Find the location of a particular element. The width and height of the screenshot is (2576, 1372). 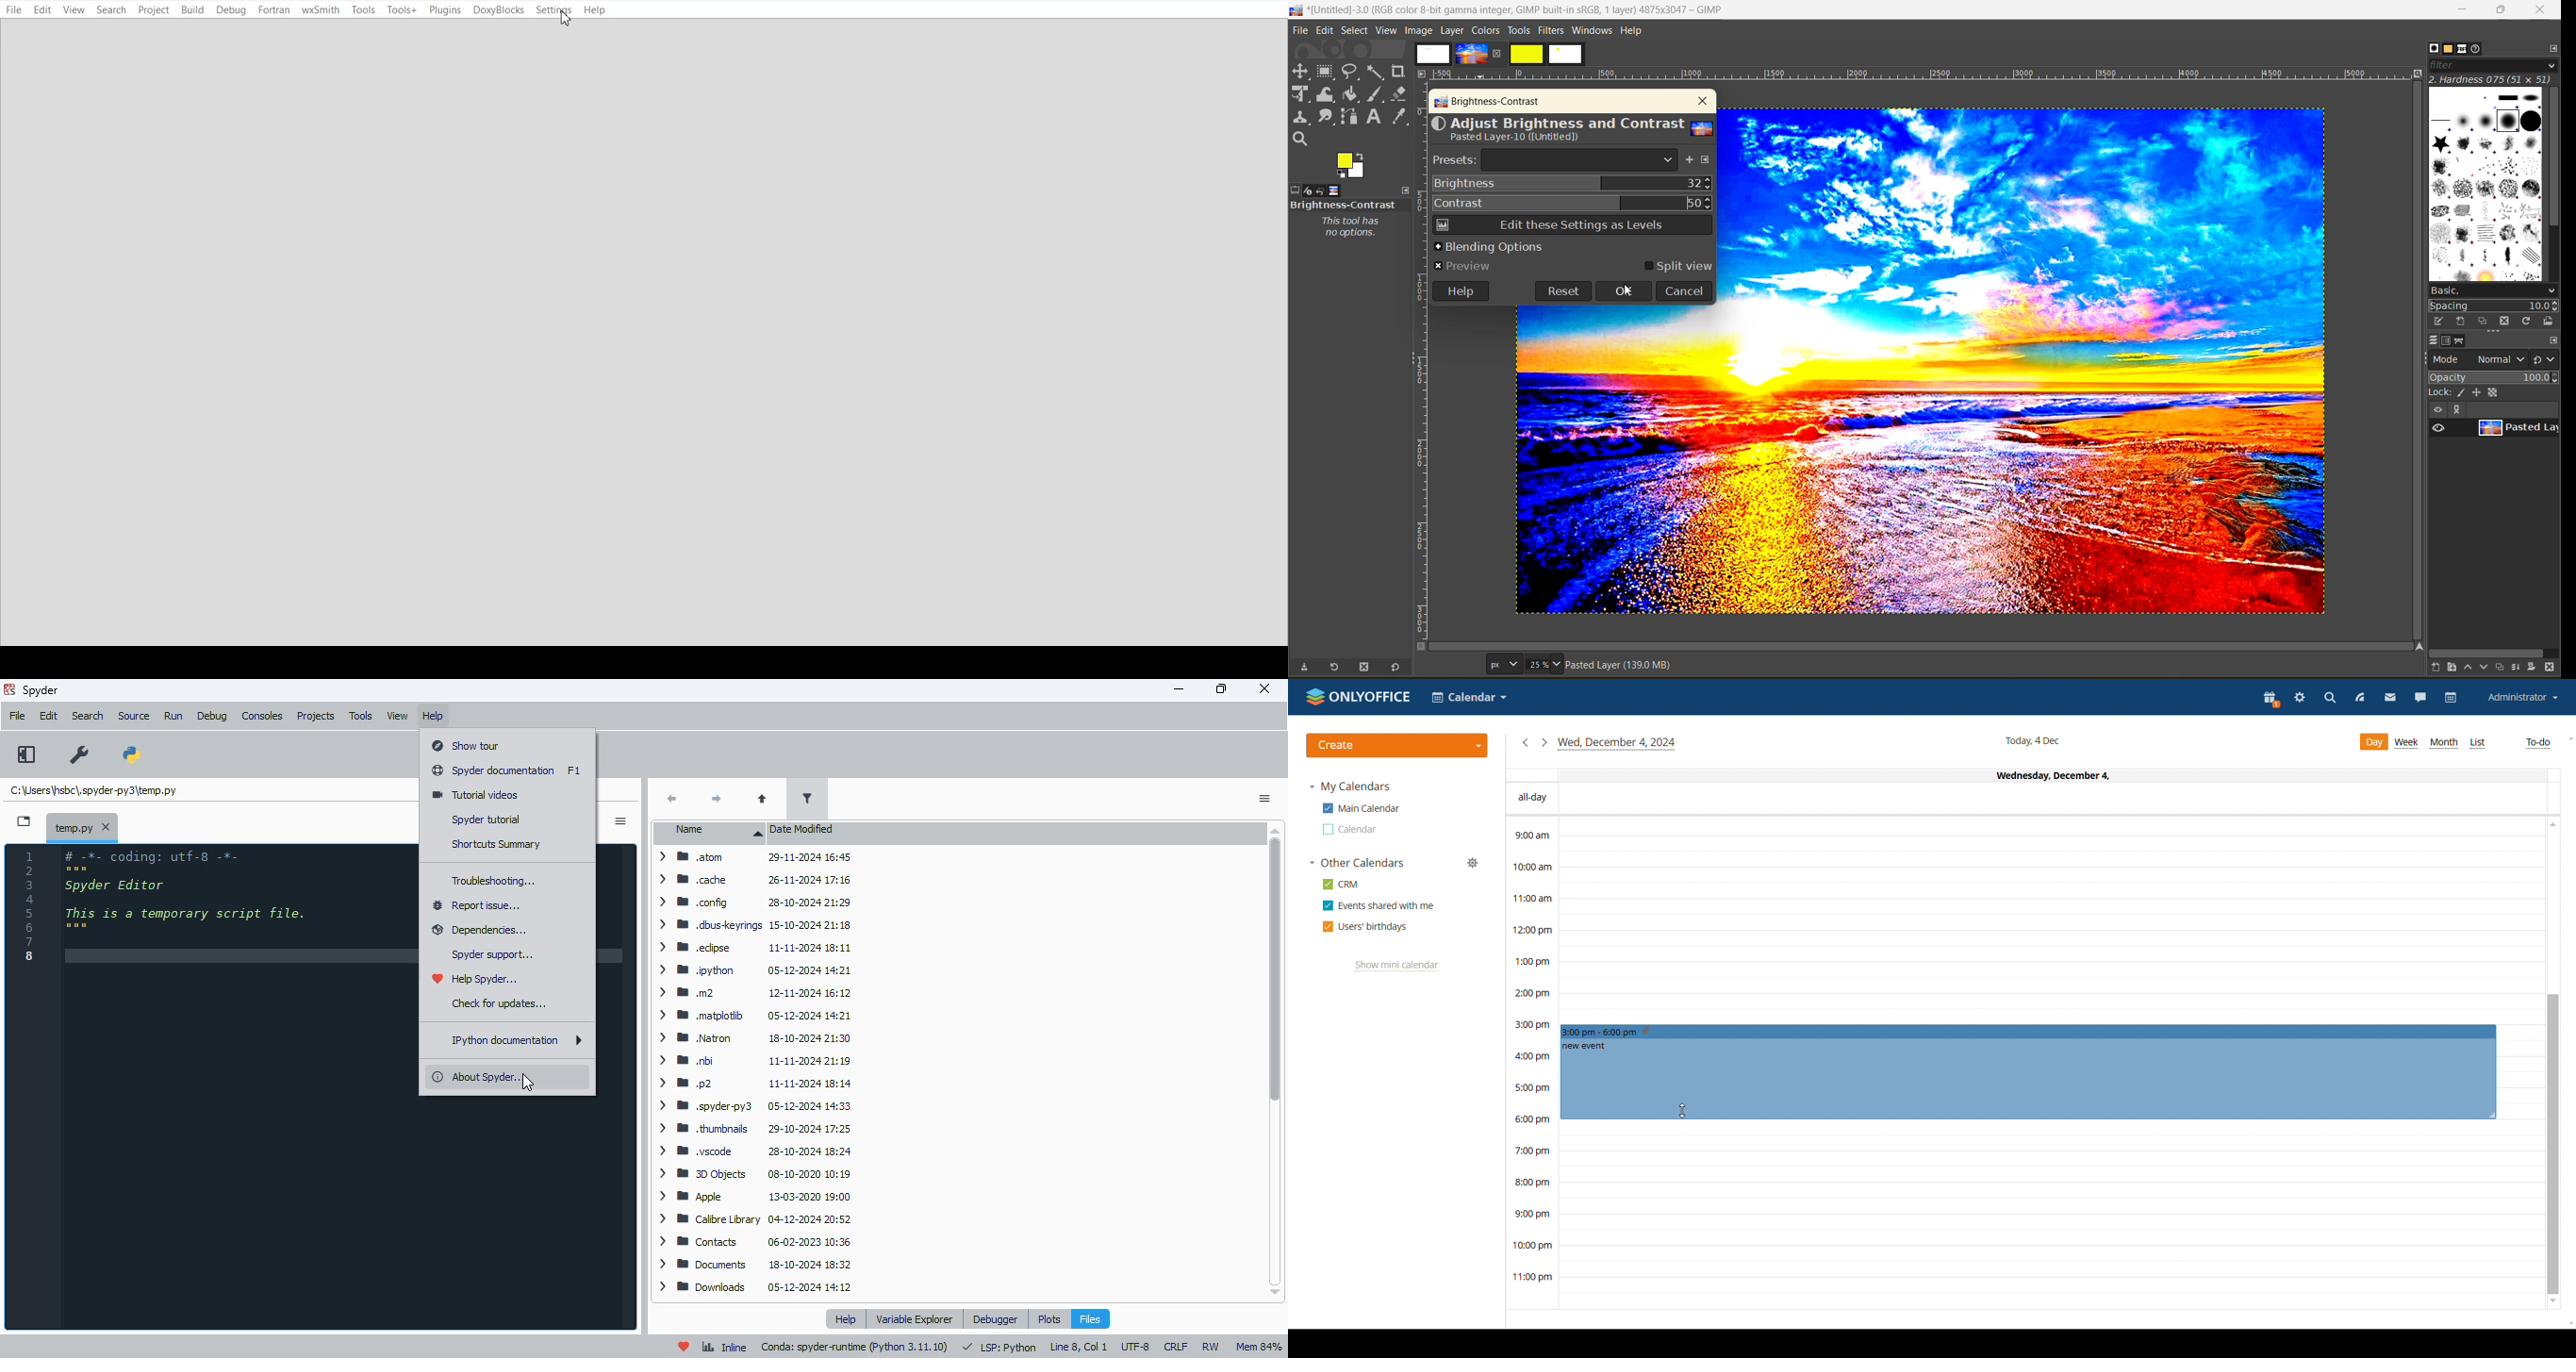

month view is located at coordinates (2443, 743).